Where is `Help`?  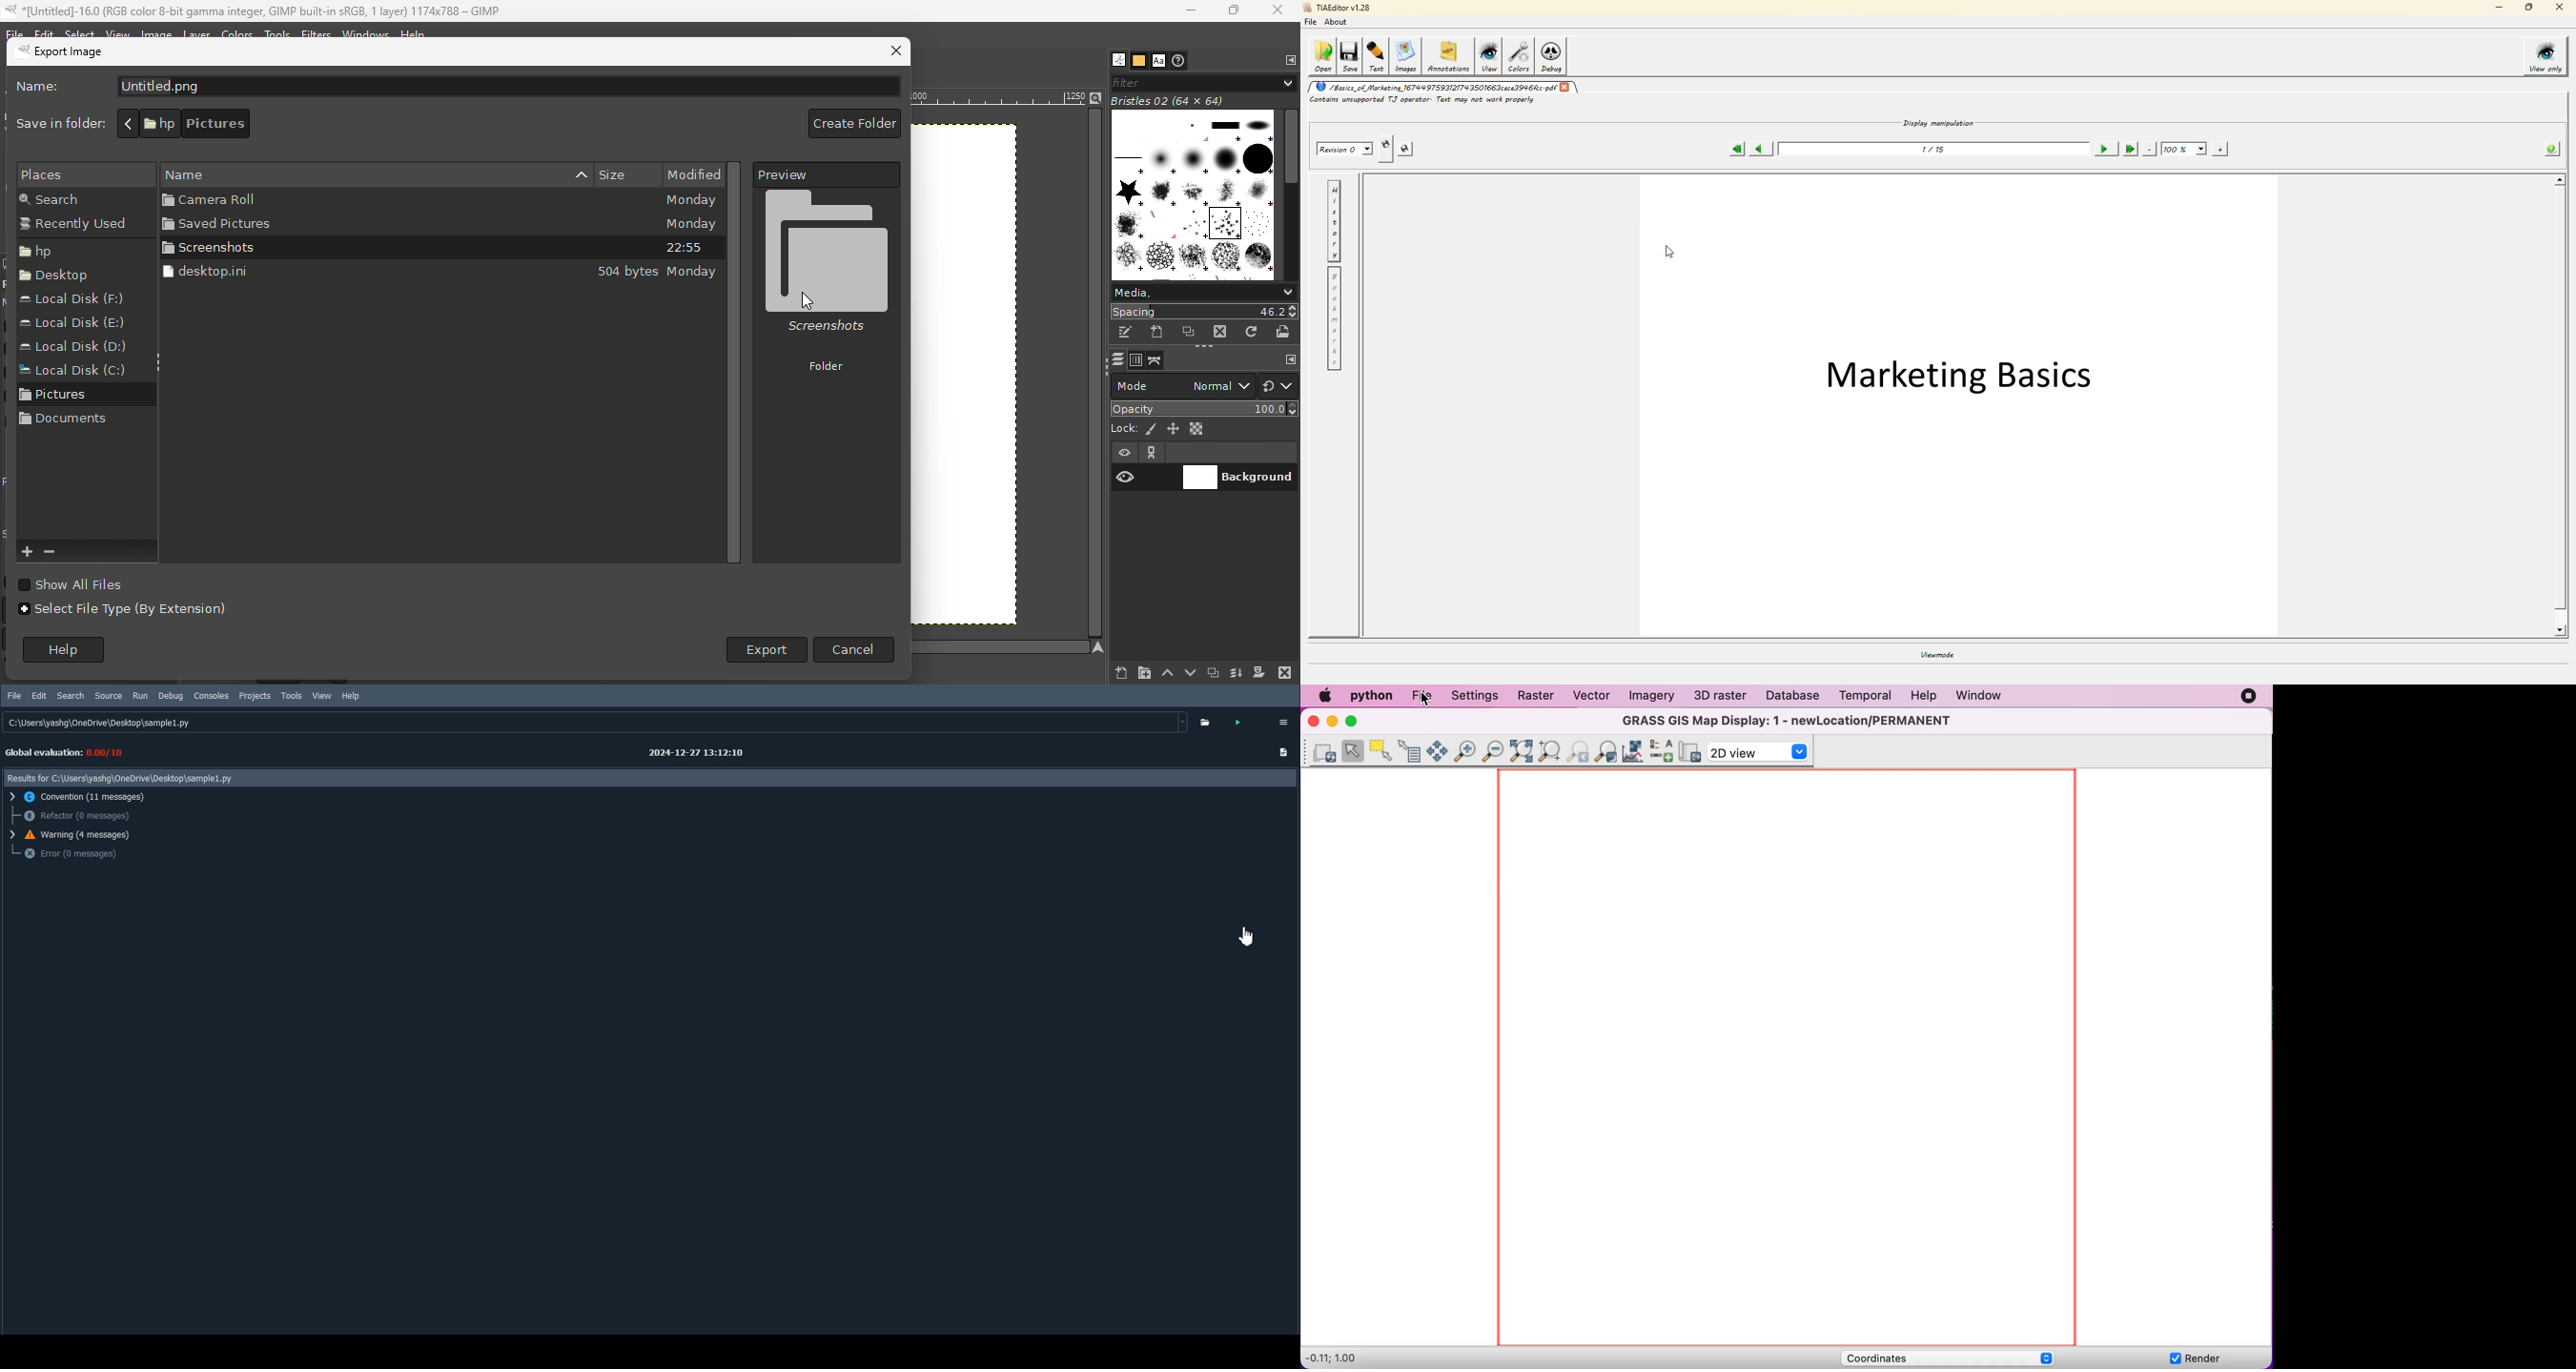 Help is located at coordinates (414, 31).